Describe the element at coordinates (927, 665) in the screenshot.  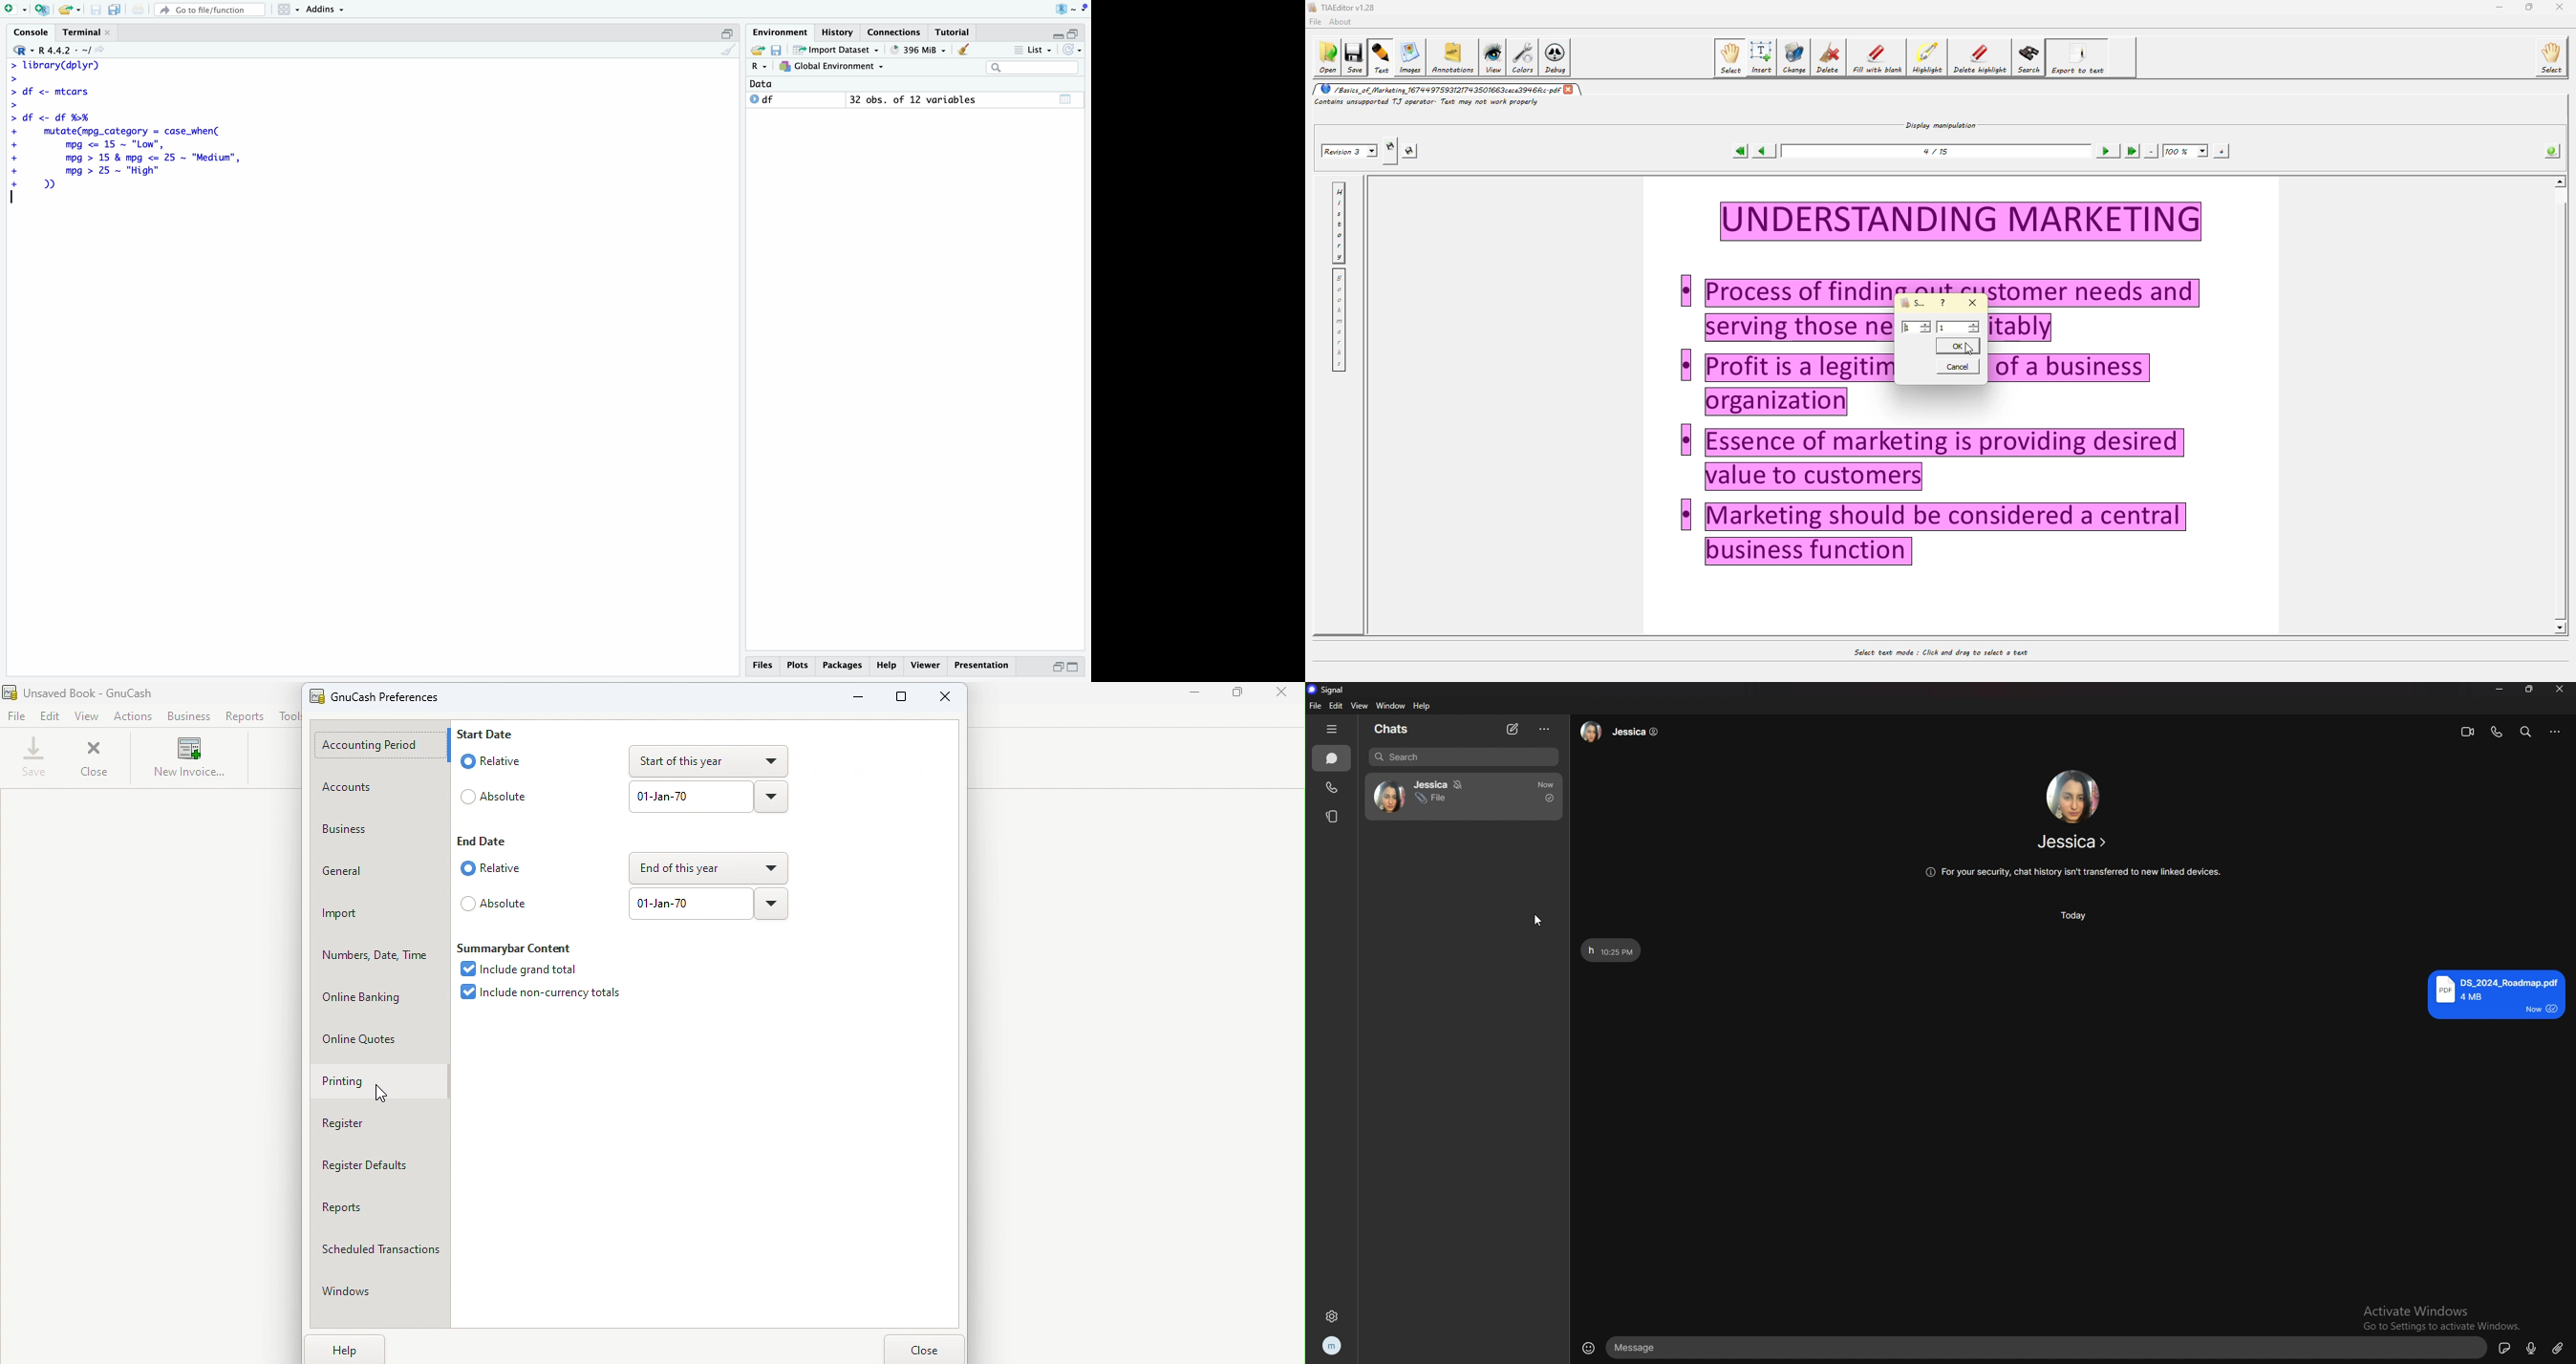
I see `viewer` at that location.